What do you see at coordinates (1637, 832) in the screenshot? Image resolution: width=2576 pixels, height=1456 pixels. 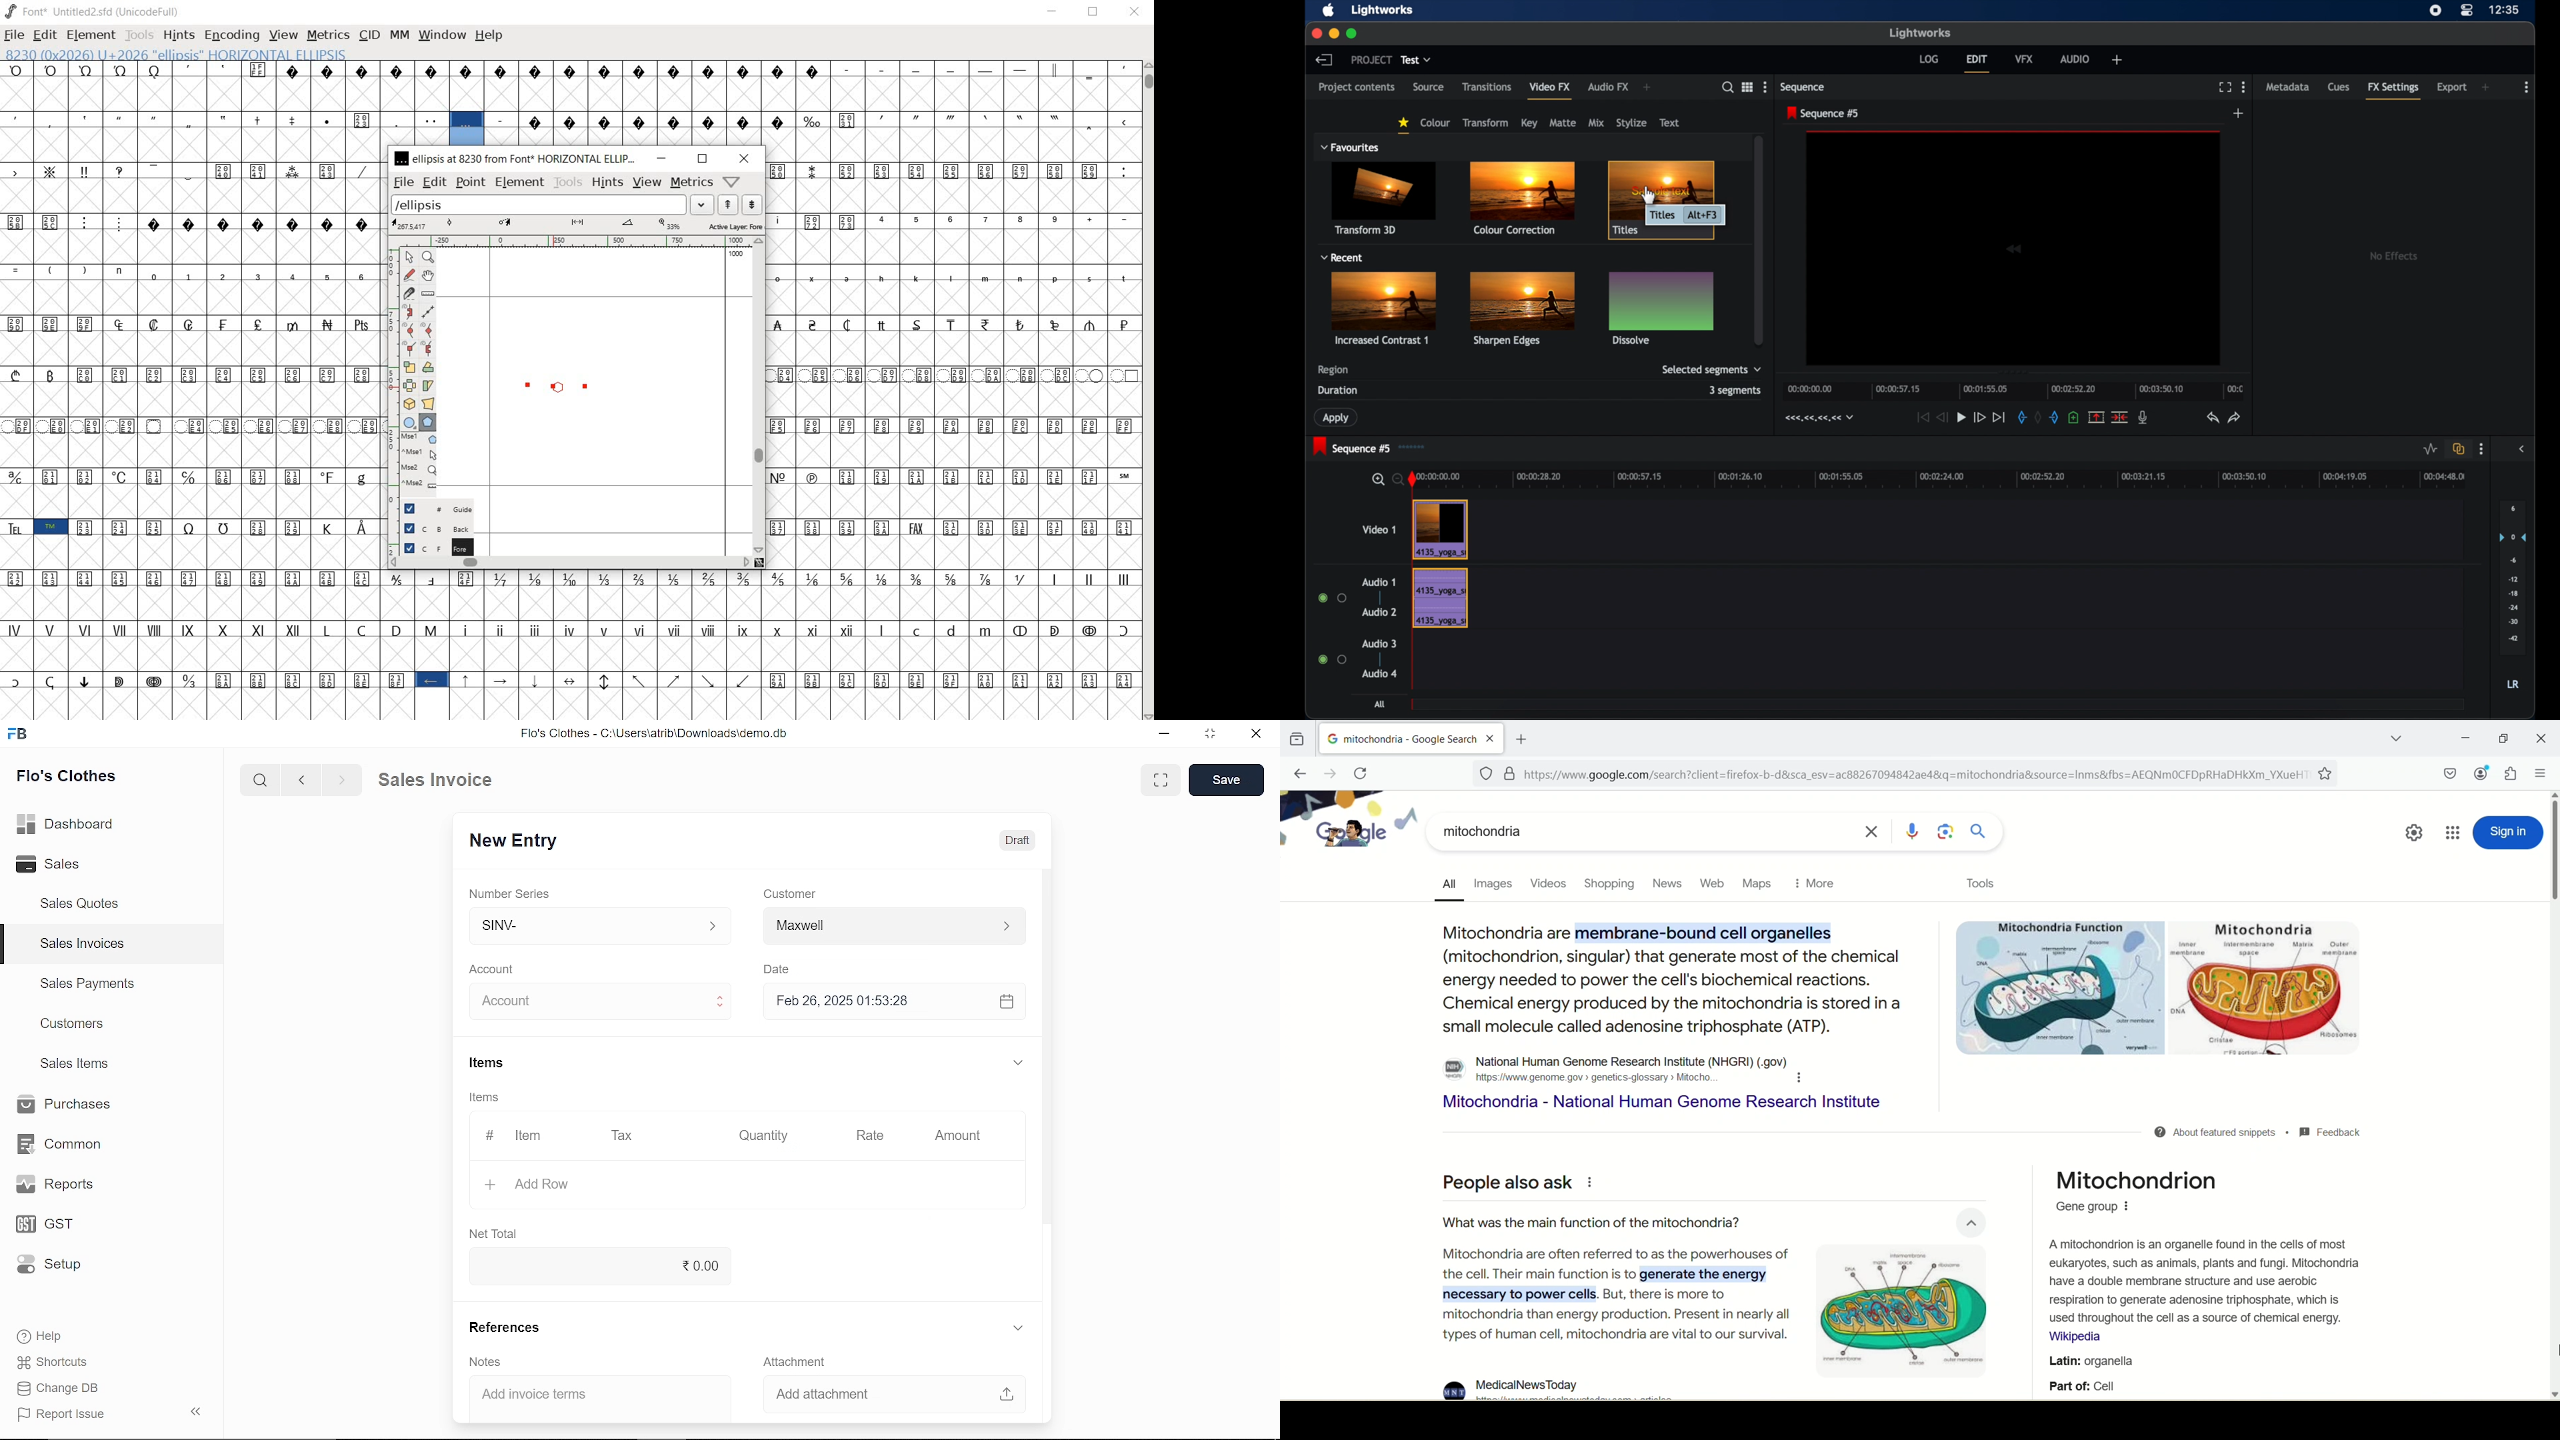 I see `mitochondria` at bounding box center [1637, 832].